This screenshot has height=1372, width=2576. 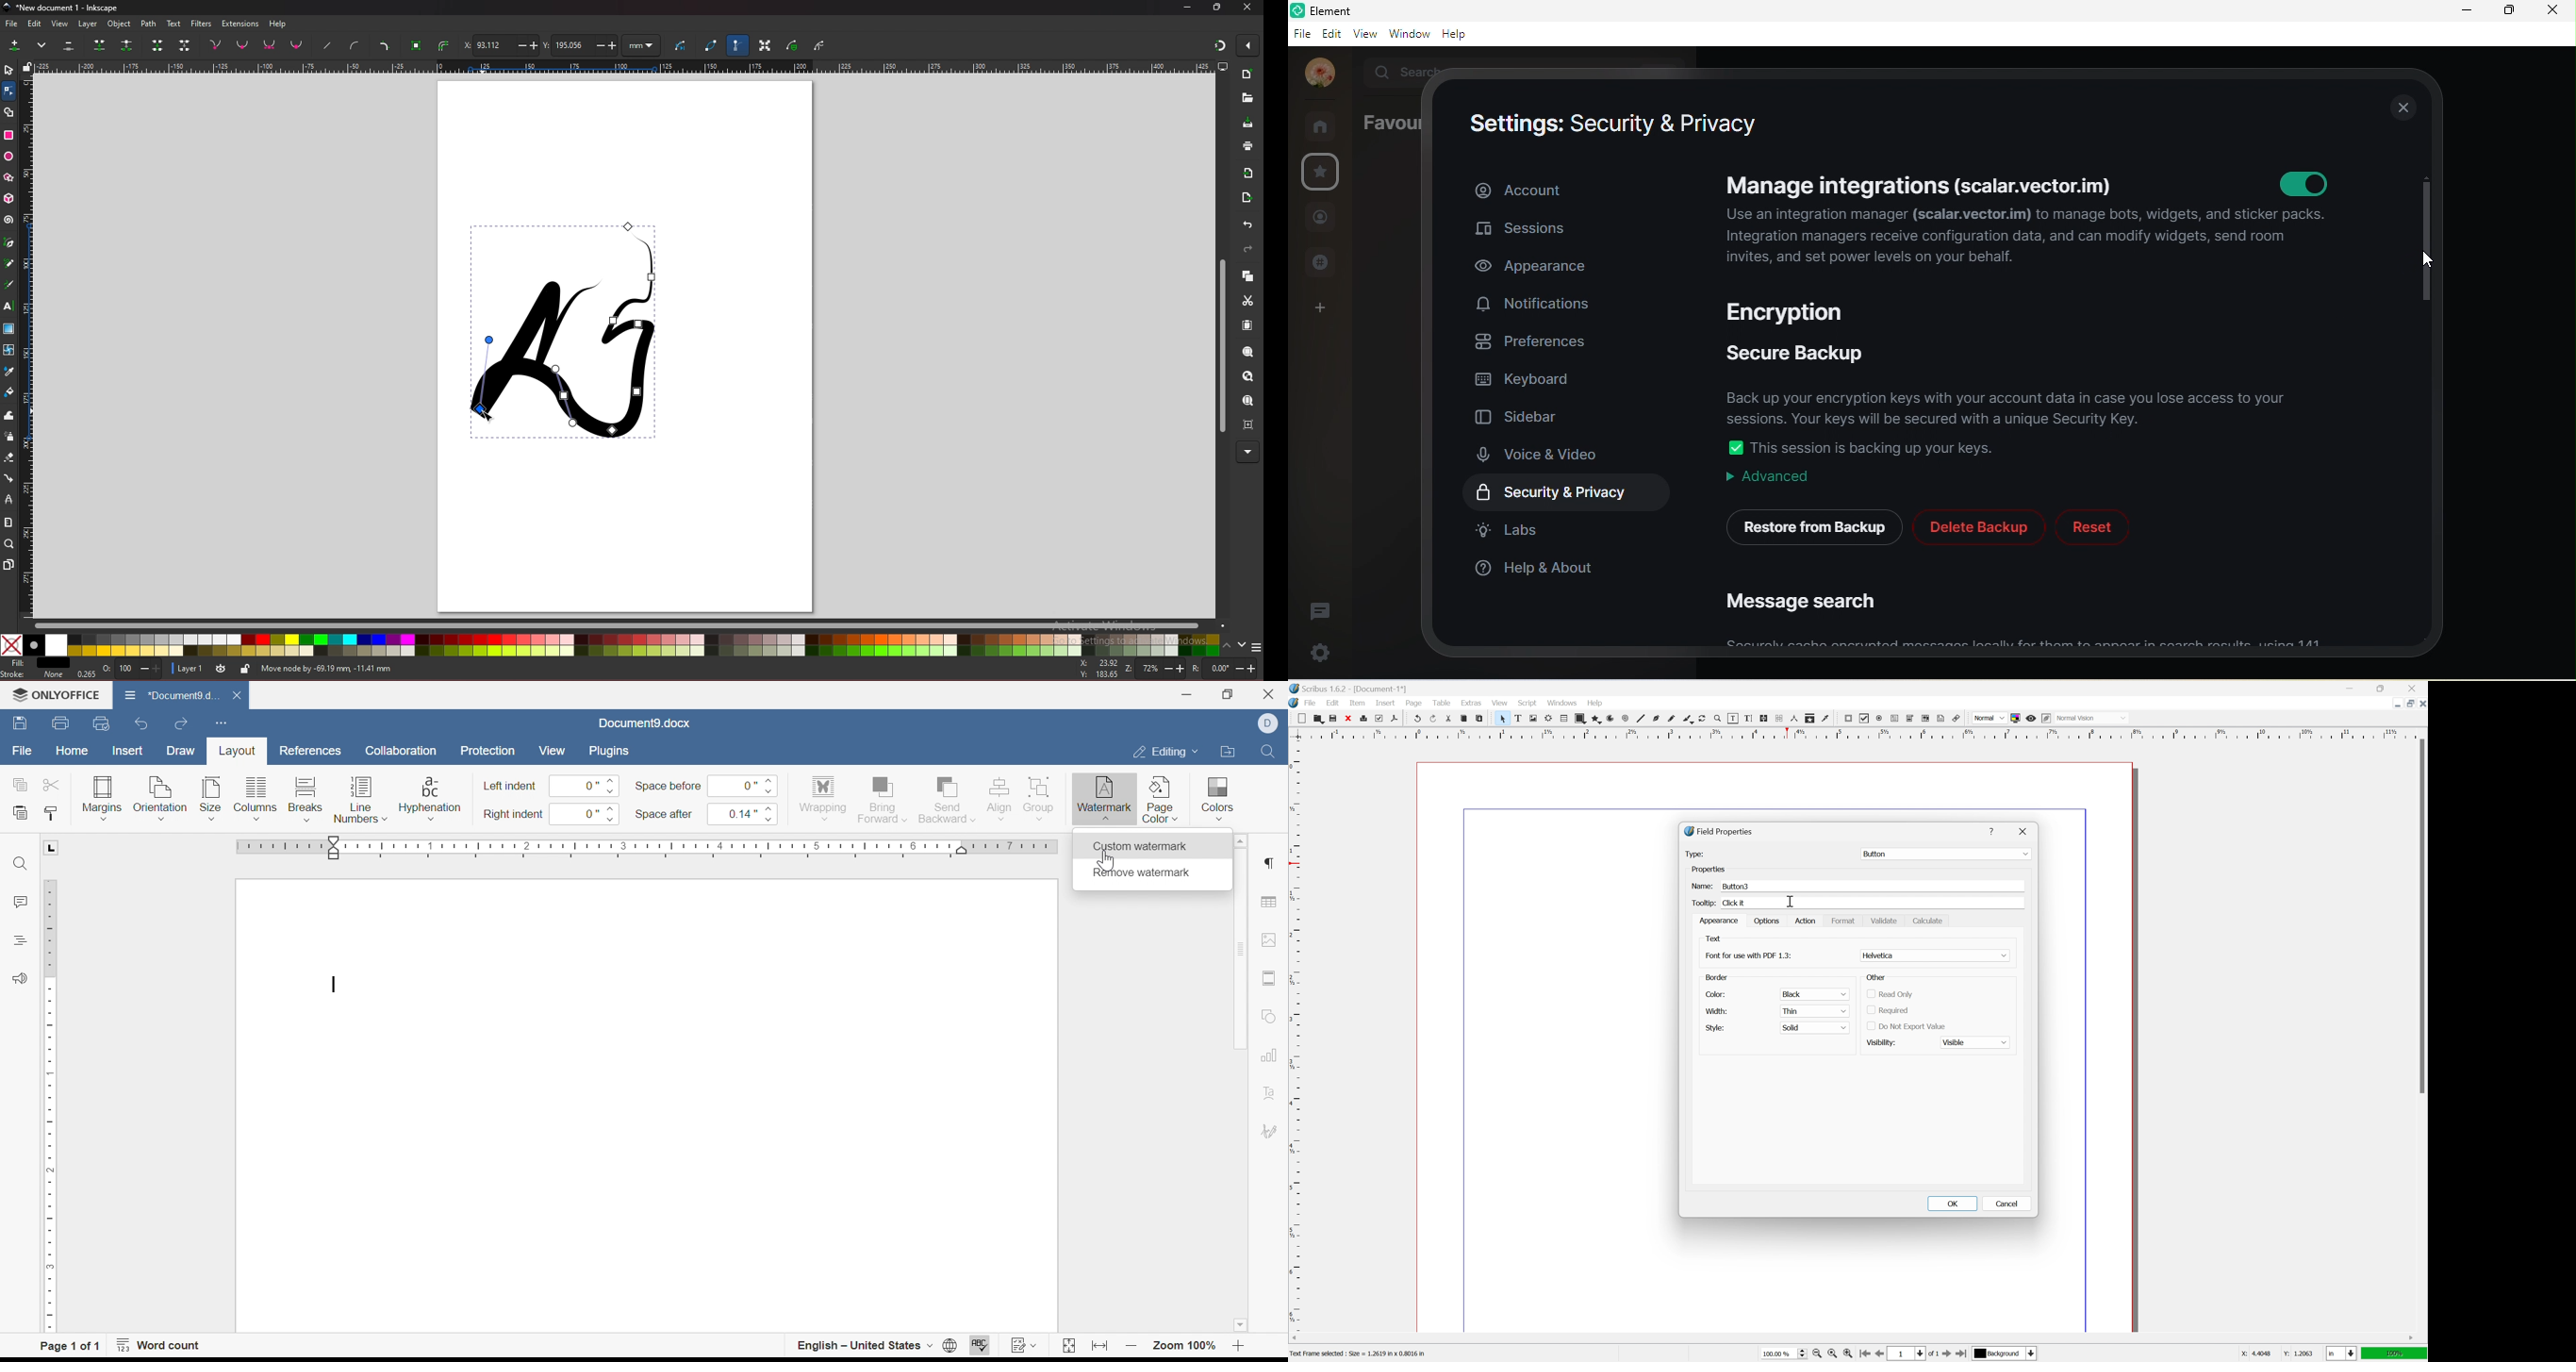 What do you see at coordinates (1595, 703) in the screenshot?
I see `help` at bounding box center [1595, 703].